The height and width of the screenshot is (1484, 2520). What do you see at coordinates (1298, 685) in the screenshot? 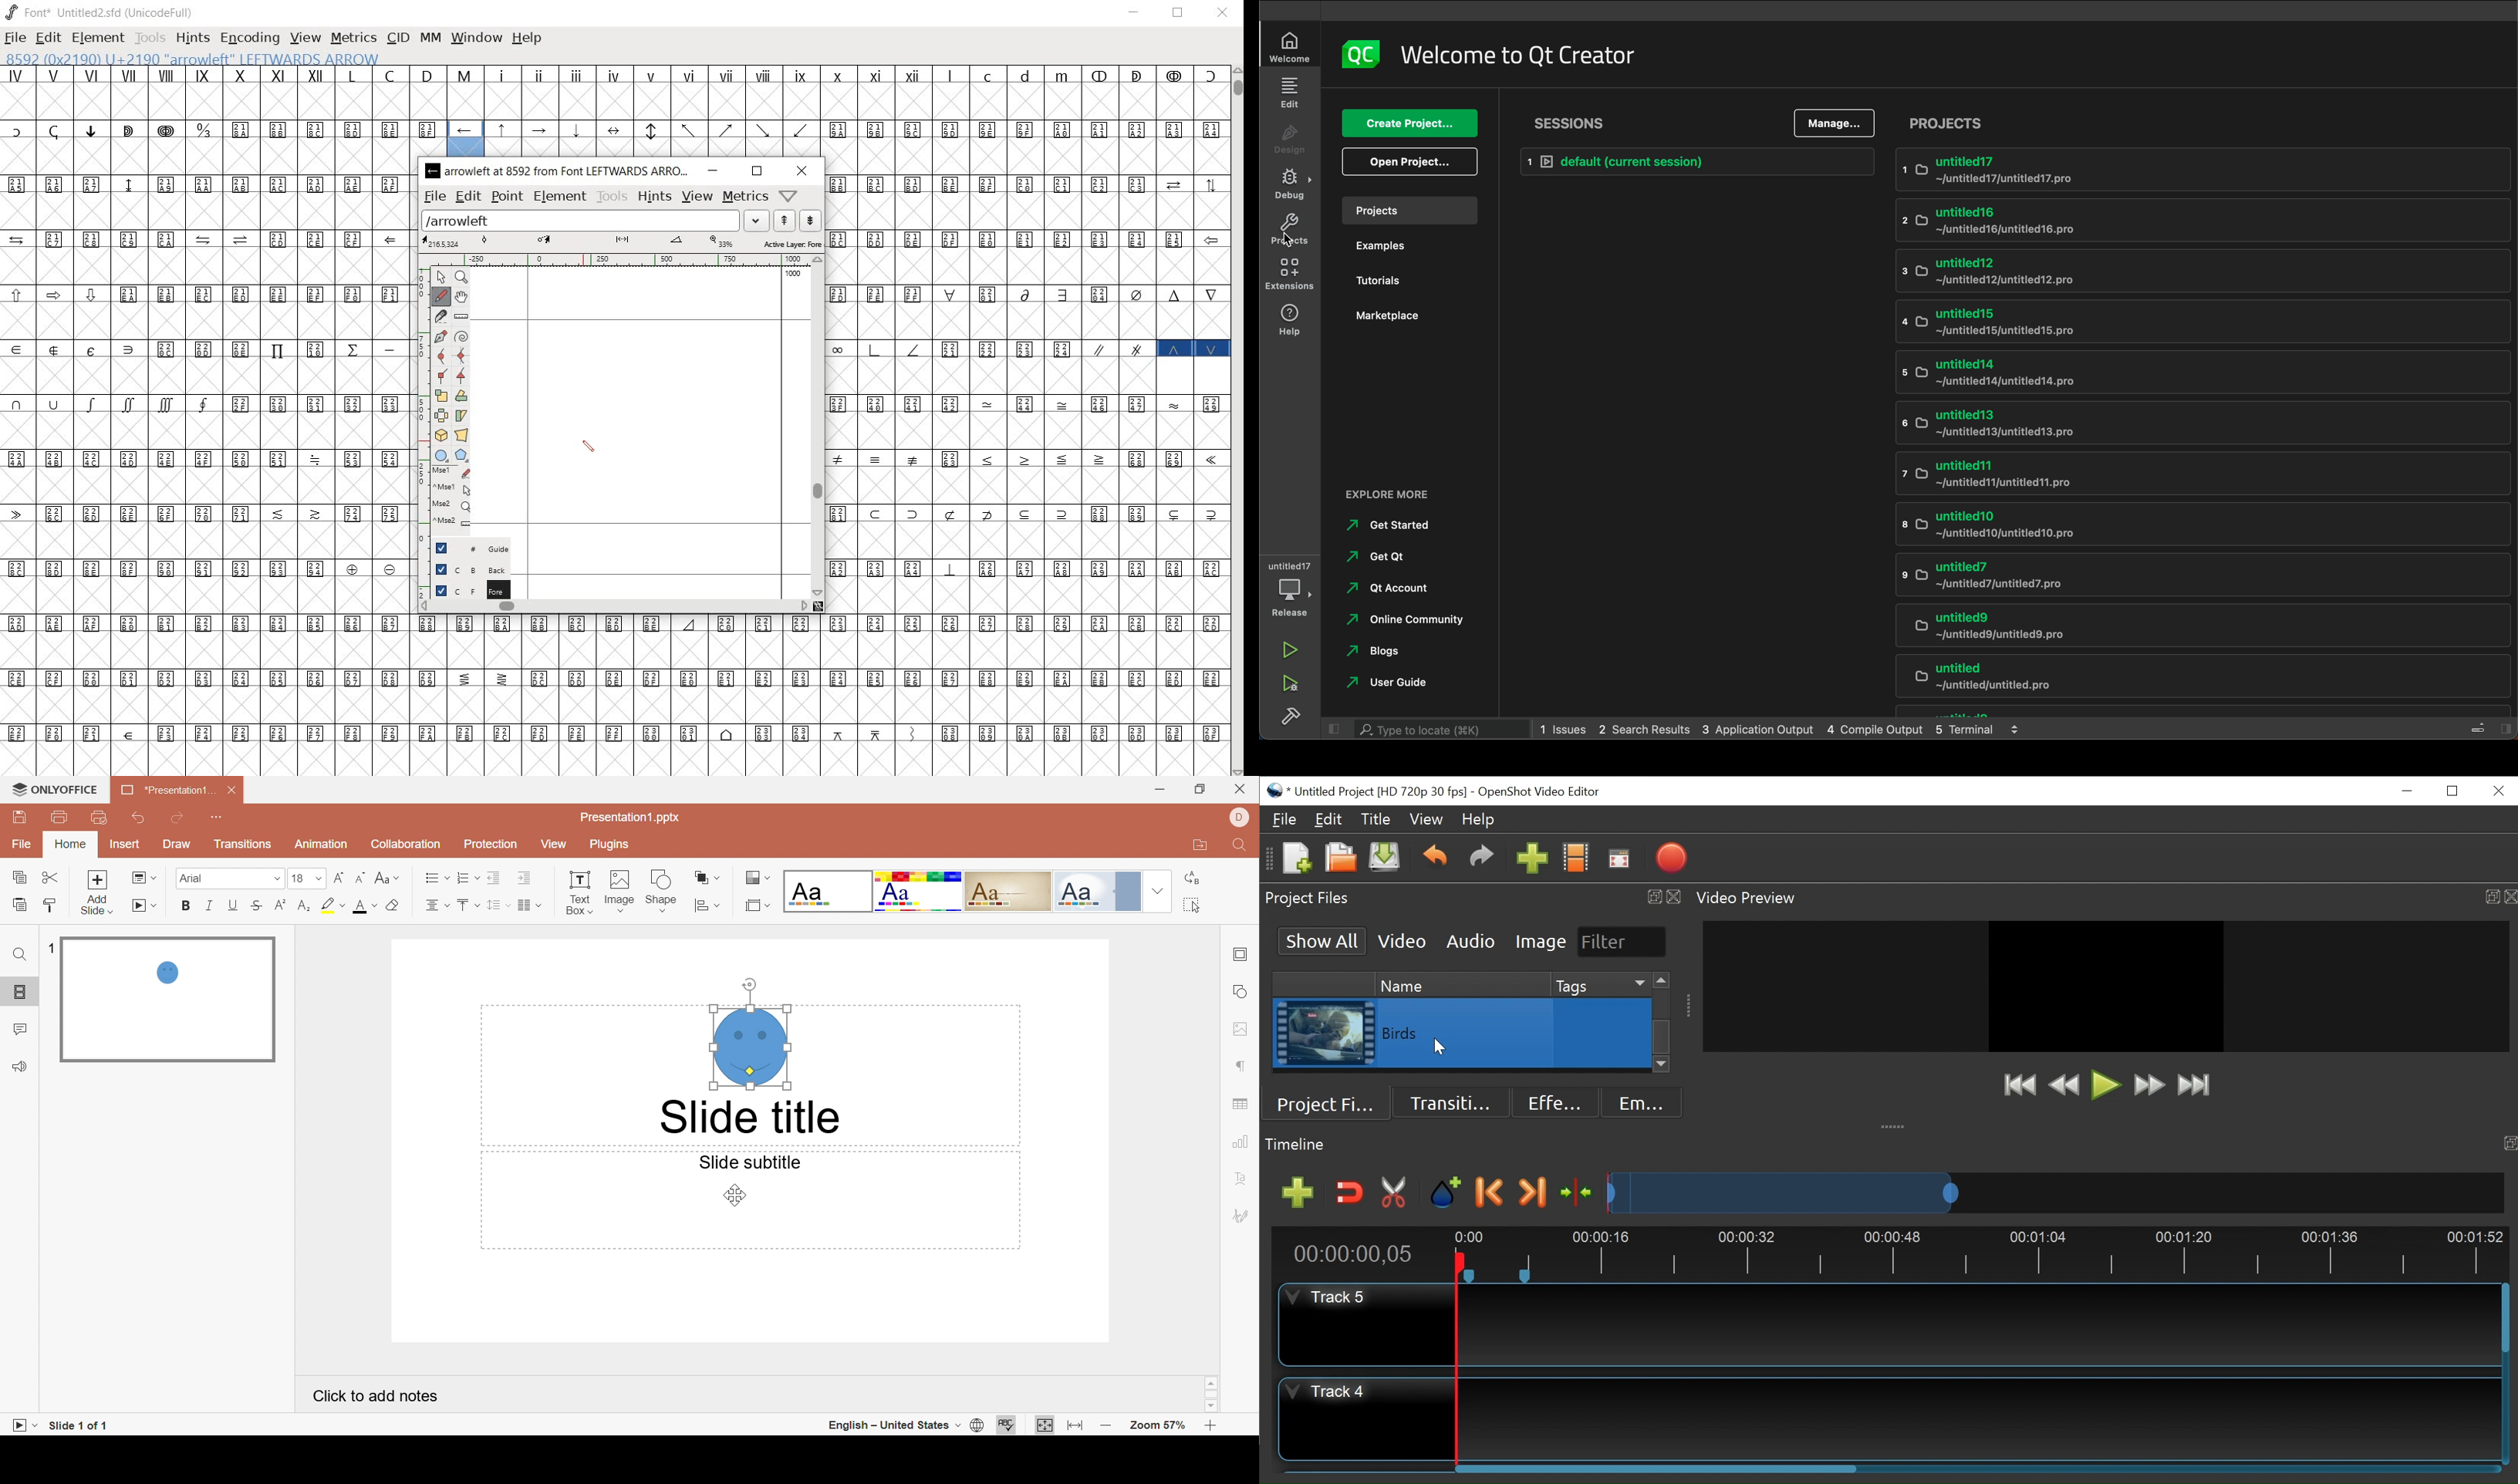
I see `run and debug` at bounding box center [1298, 685].